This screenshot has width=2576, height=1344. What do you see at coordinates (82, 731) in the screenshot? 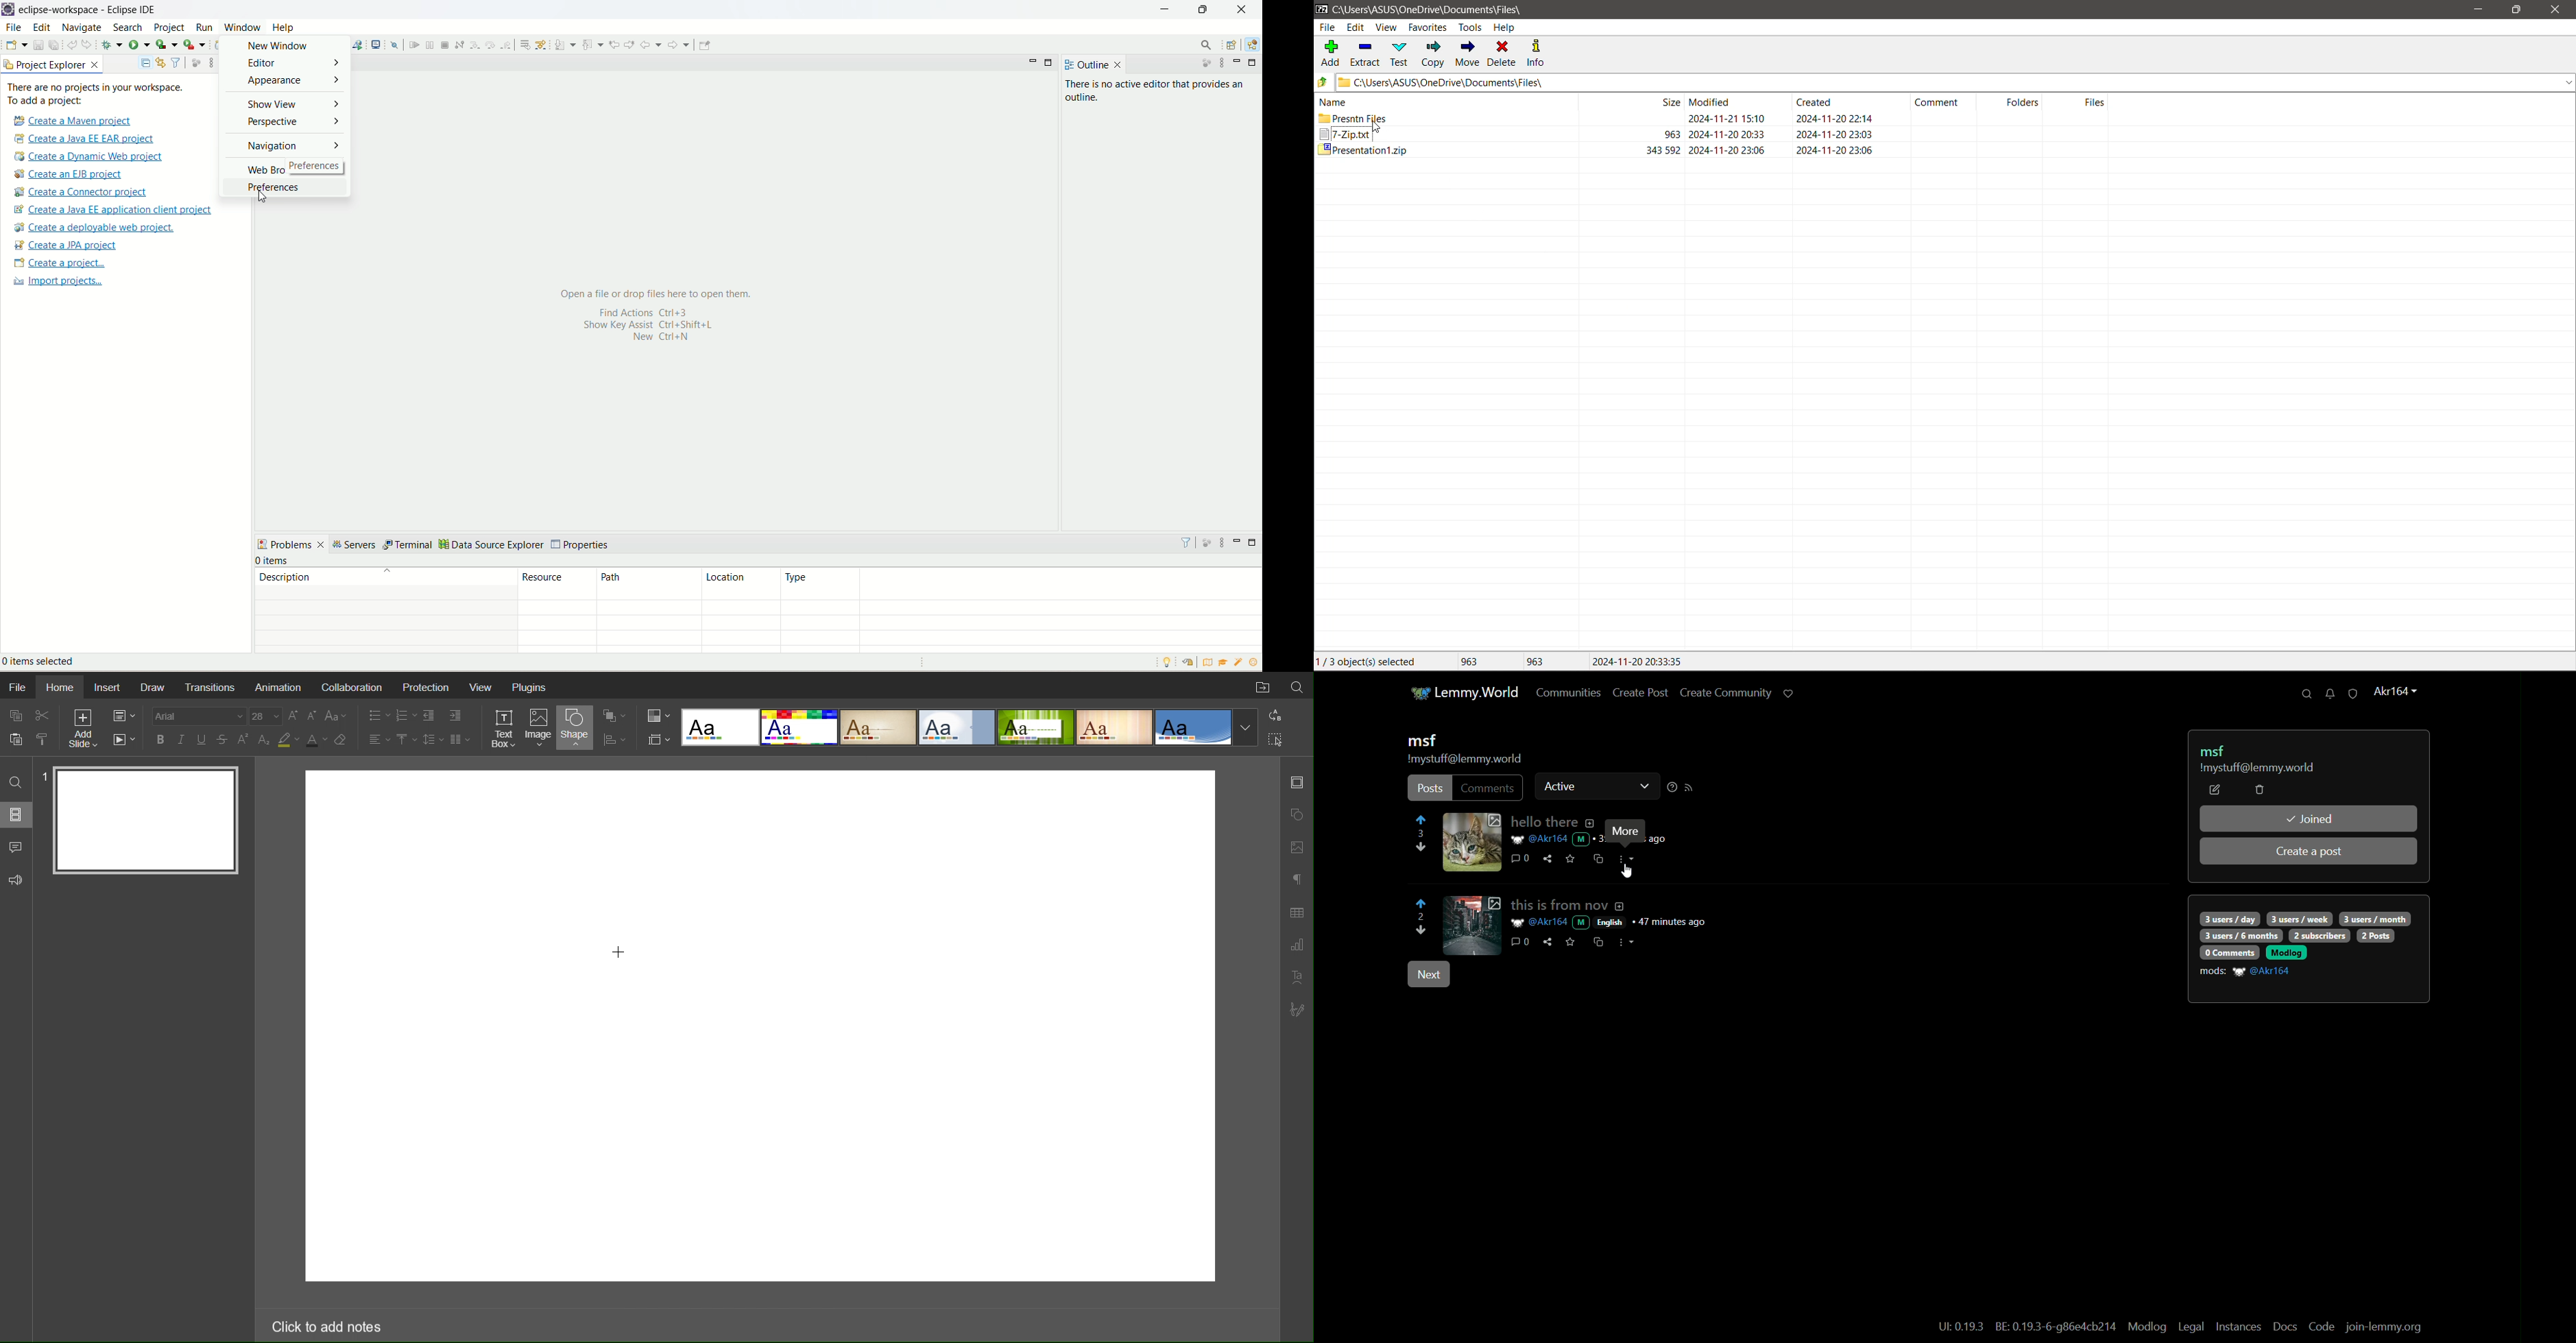
I see `Add Slide` at bounding box center [82, 731].